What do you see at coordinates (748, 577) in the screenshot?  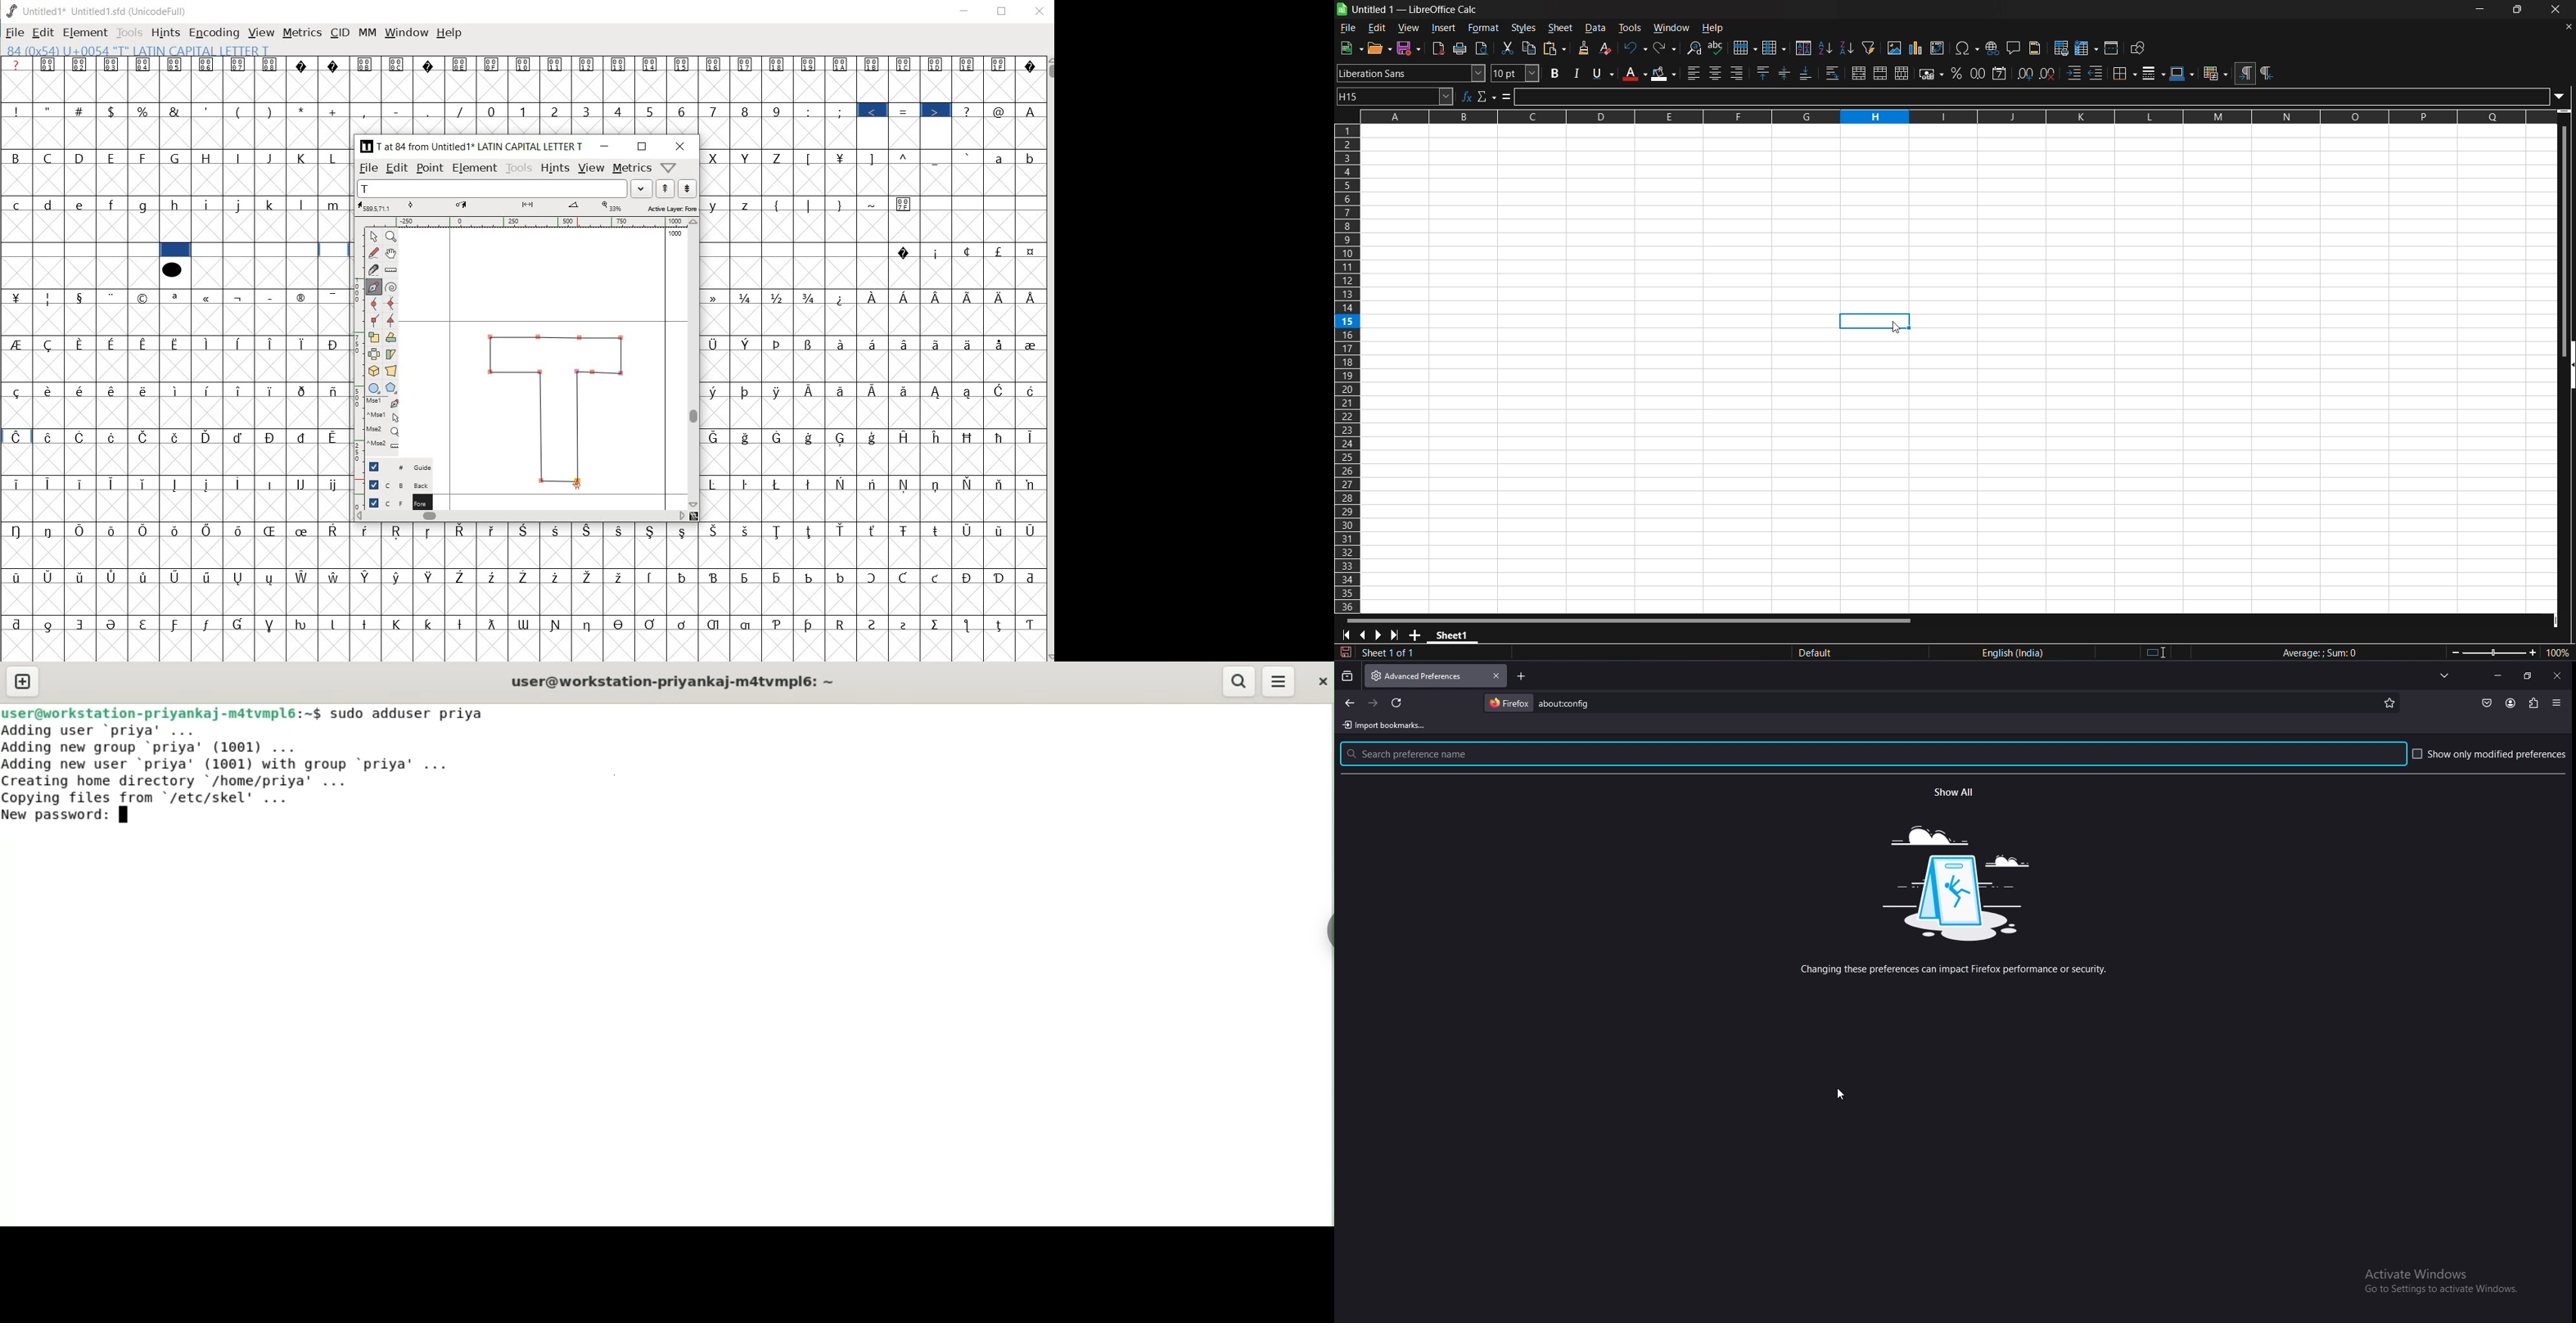 I see `Symbol` at bounding box center [748, 577].